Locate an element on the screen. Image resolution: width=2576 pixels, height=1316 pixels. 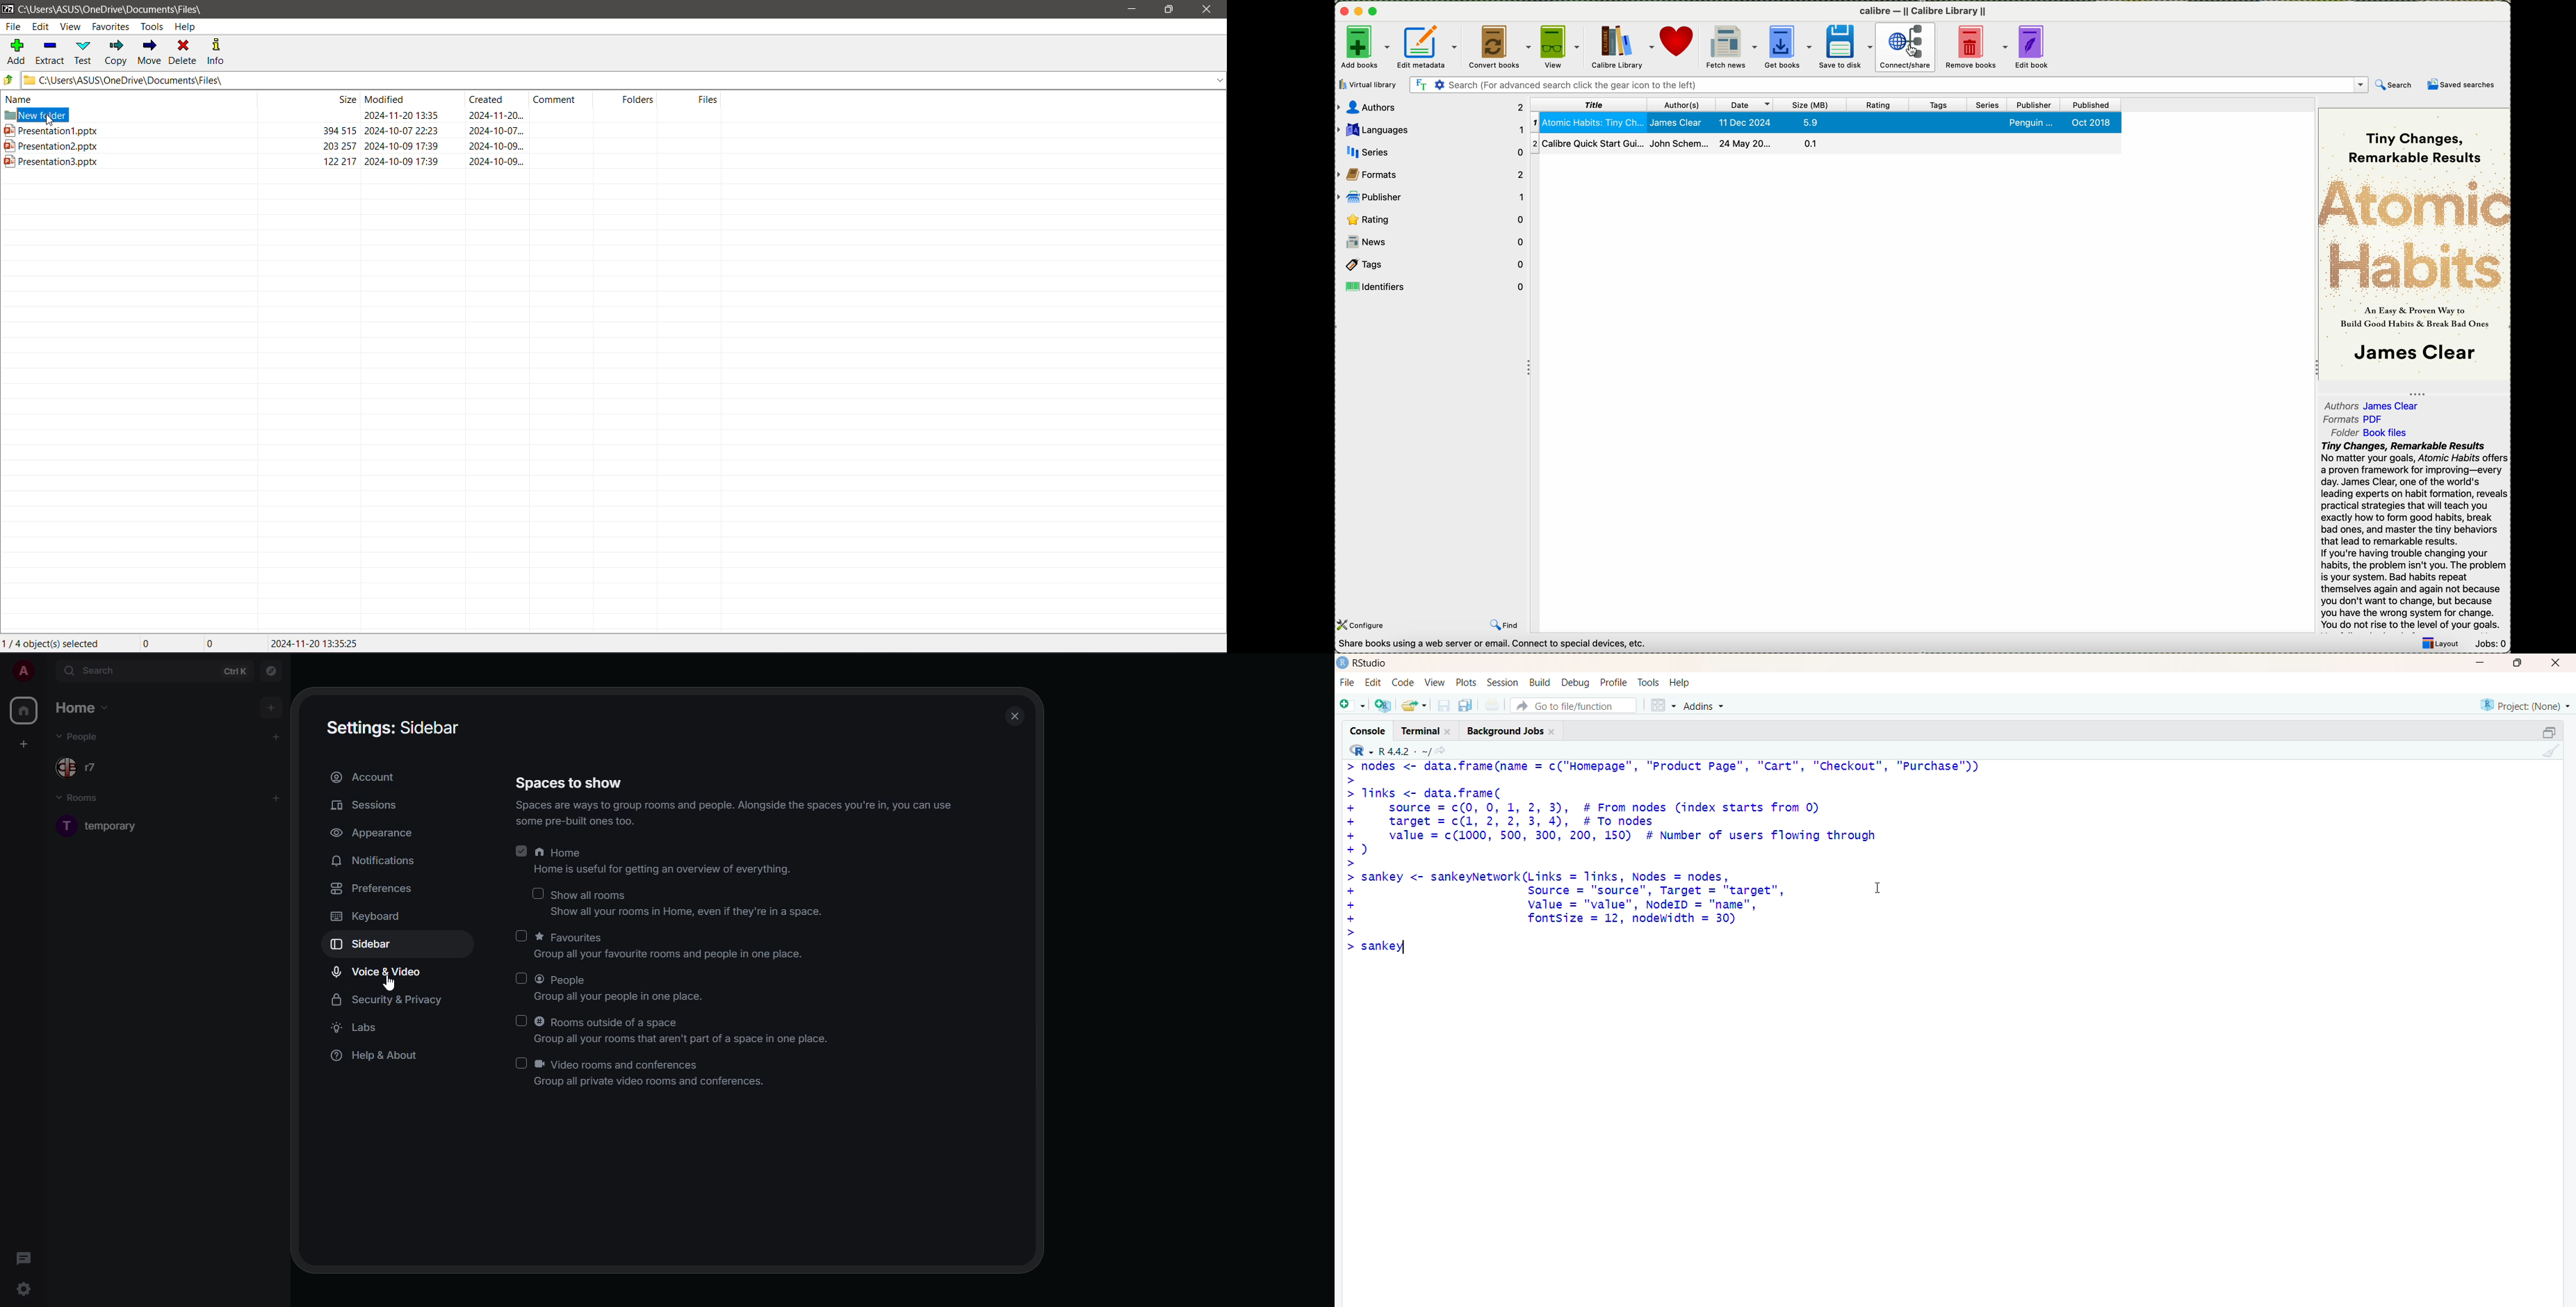
tools is located at coordinates (1649, 681).